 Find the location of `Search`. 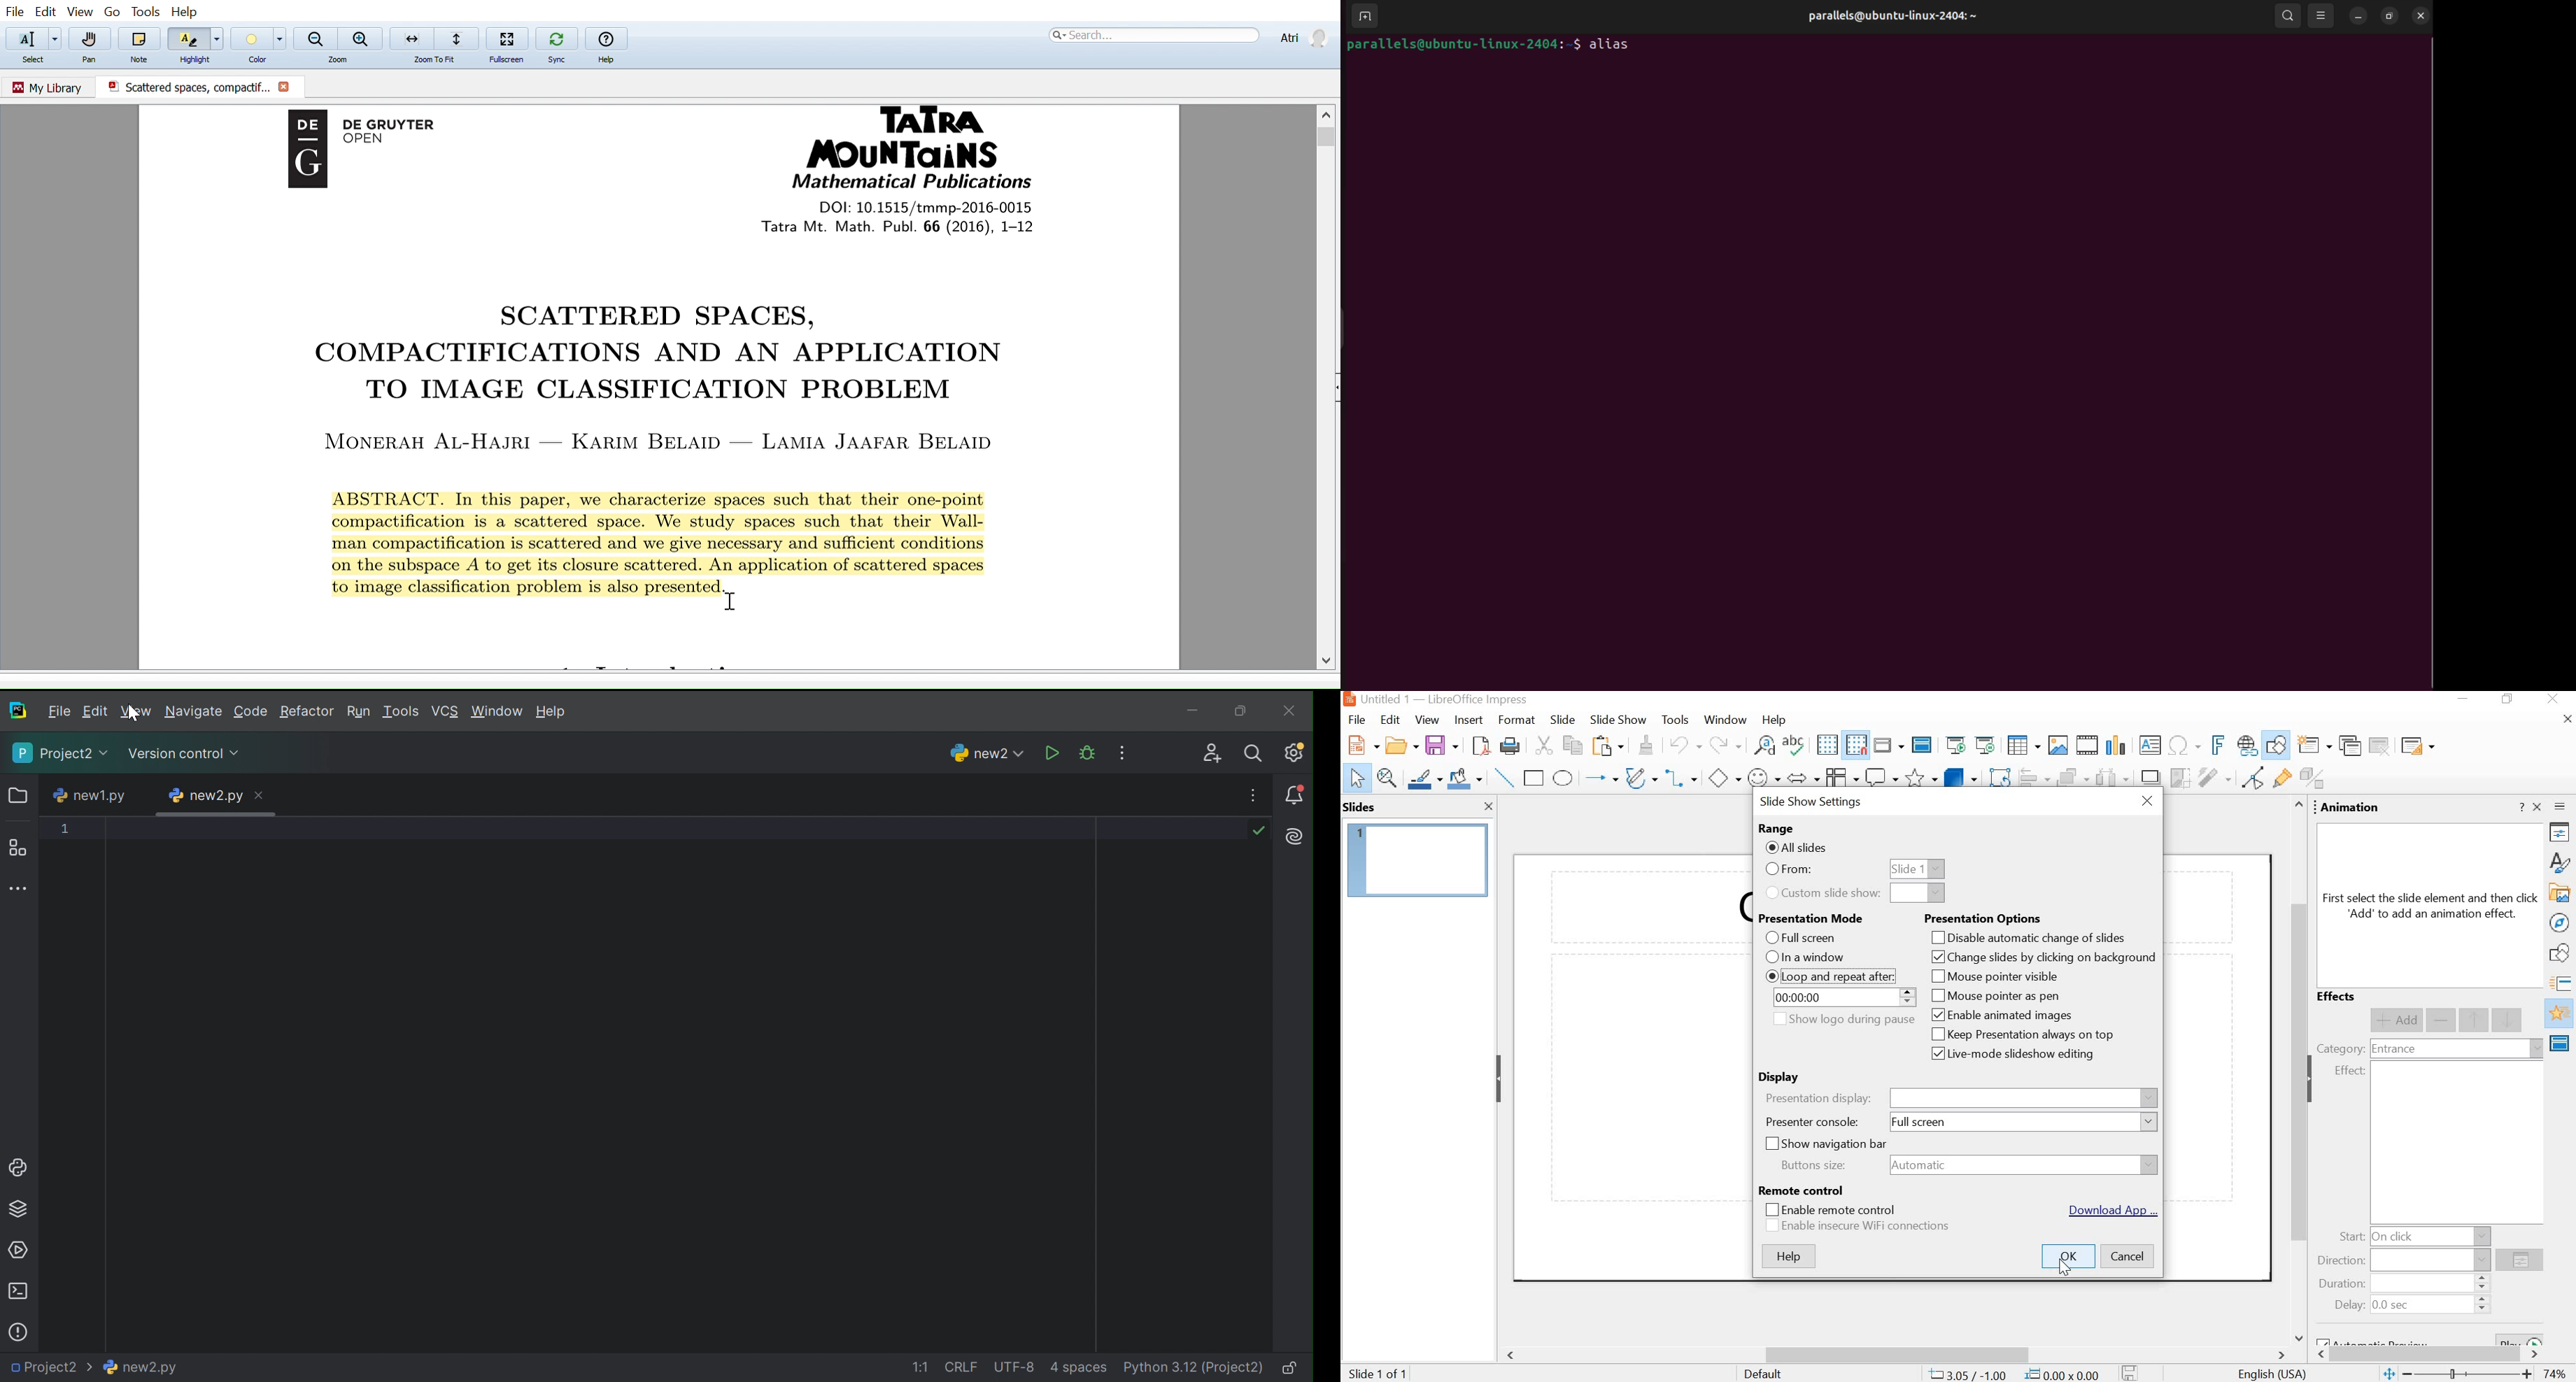

Search is located at coordinates (1152, 35).